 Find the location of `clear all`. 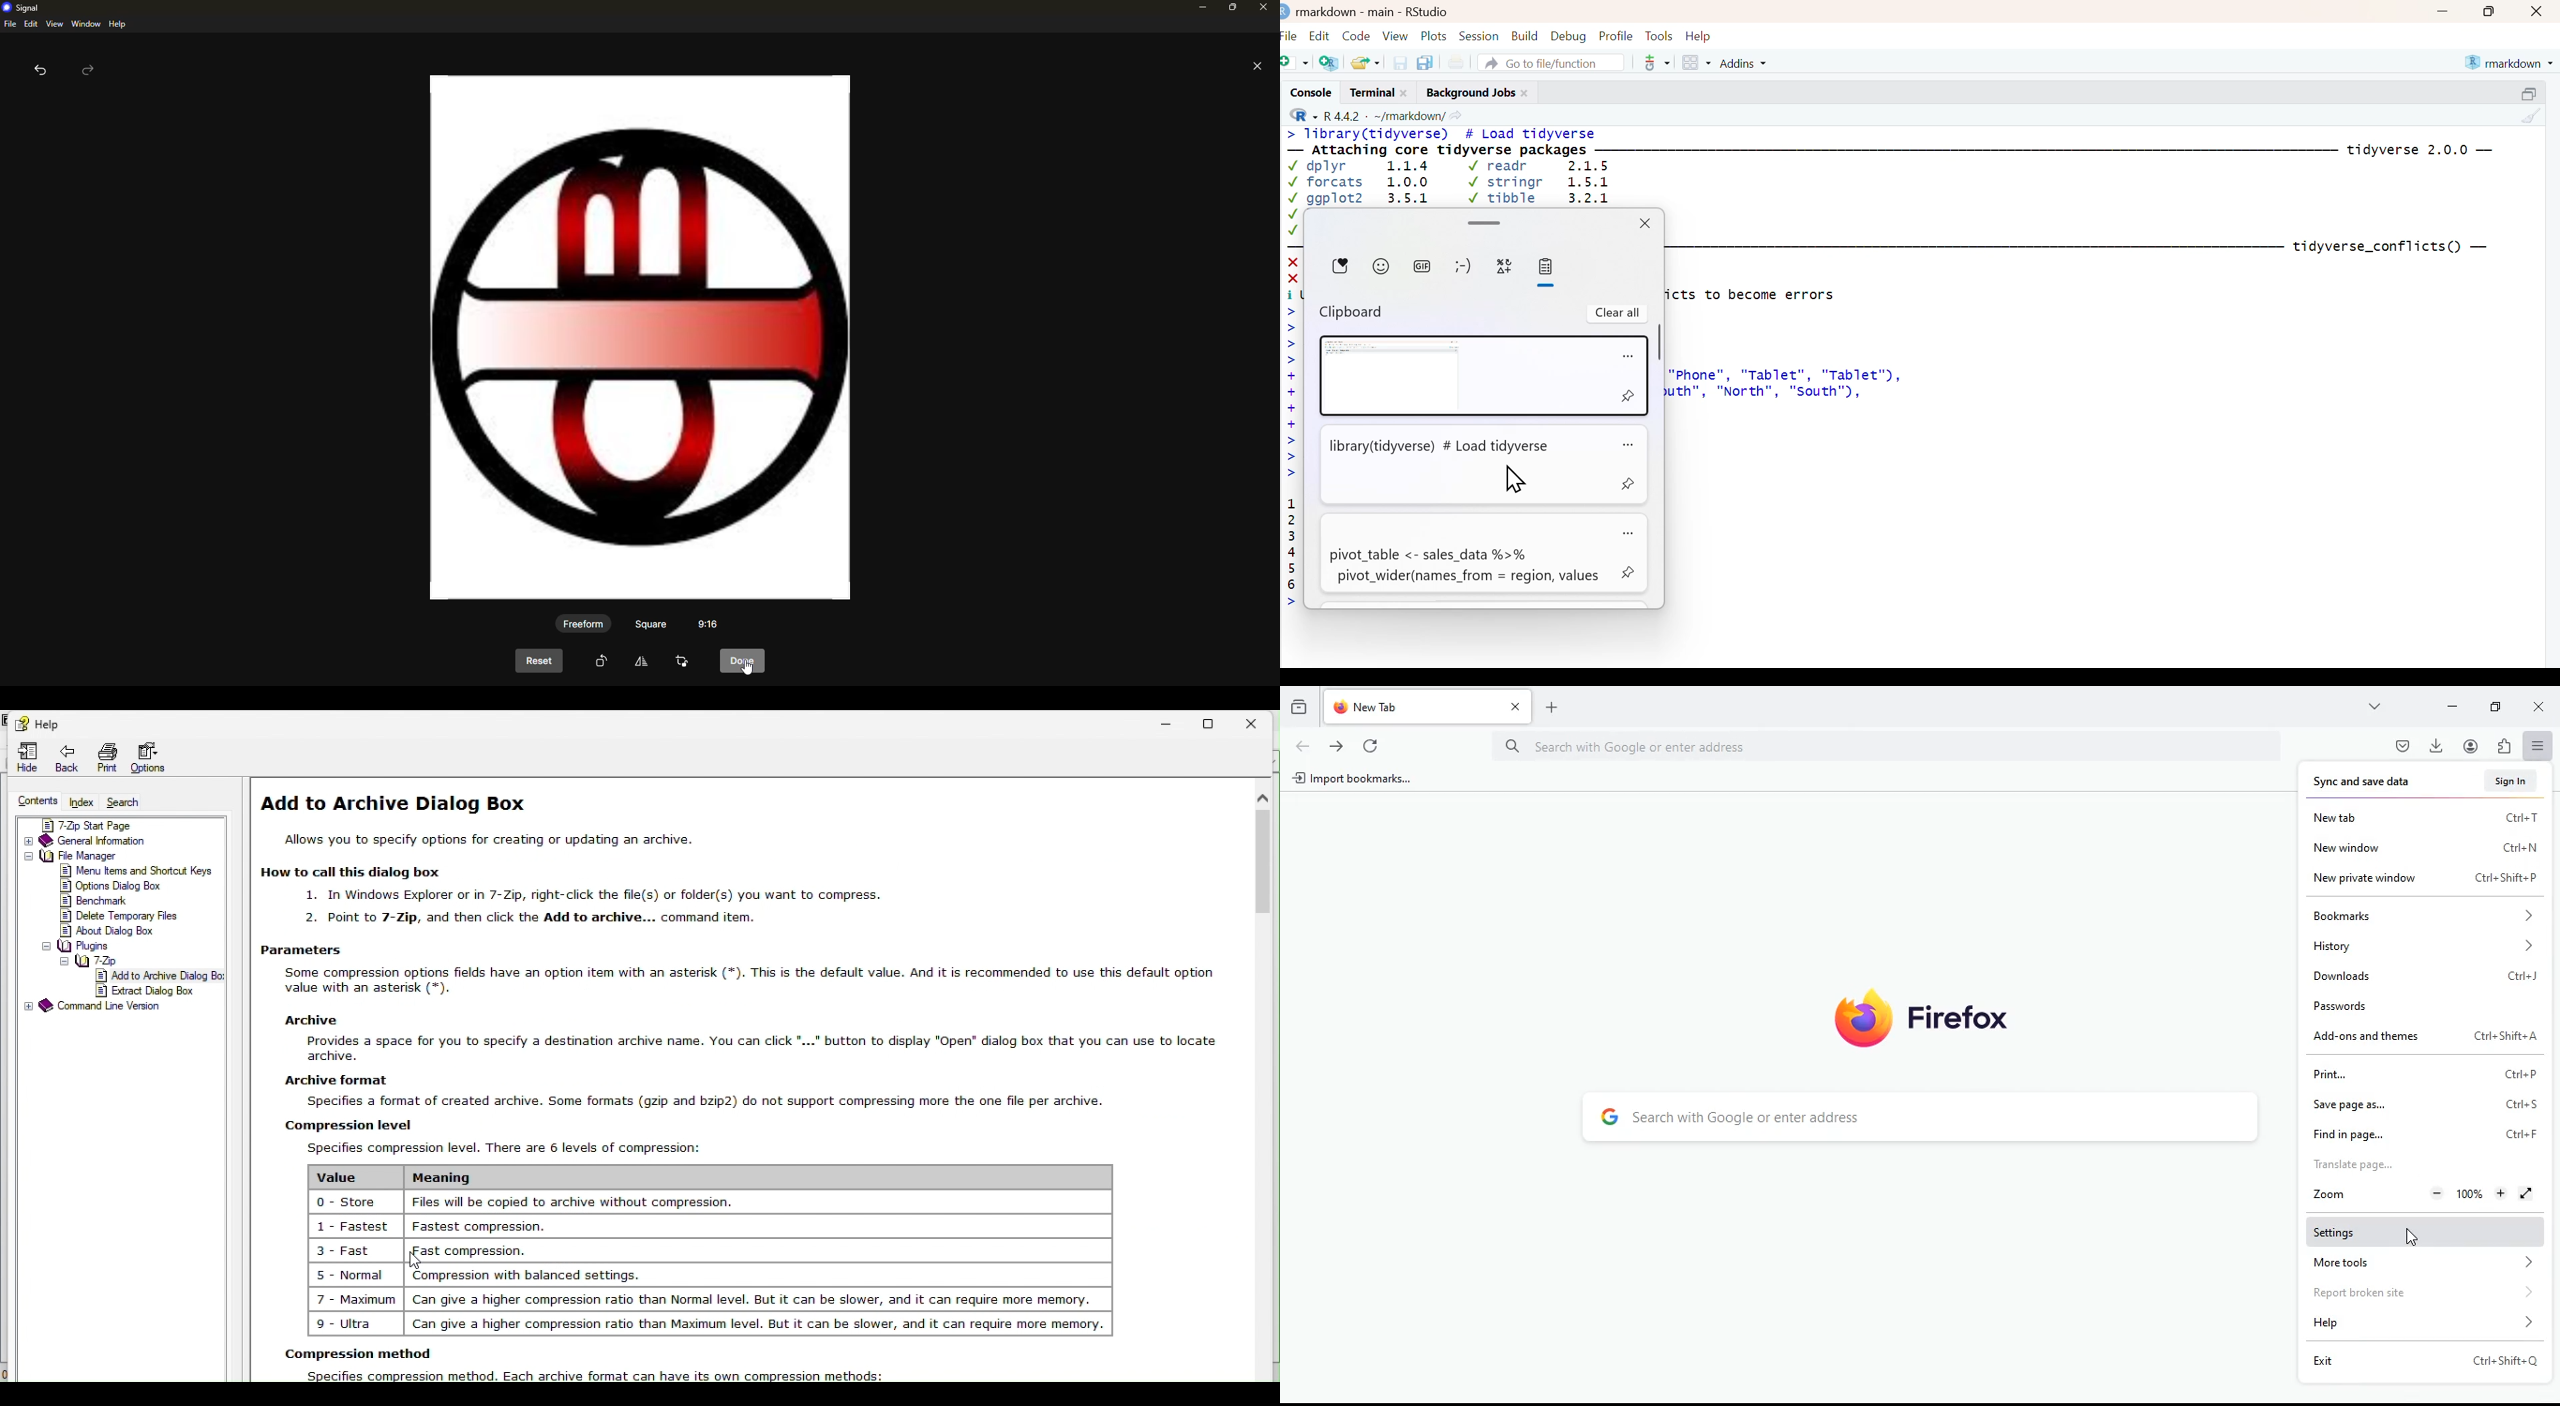

clear all is located at coordinates (1615, 313).